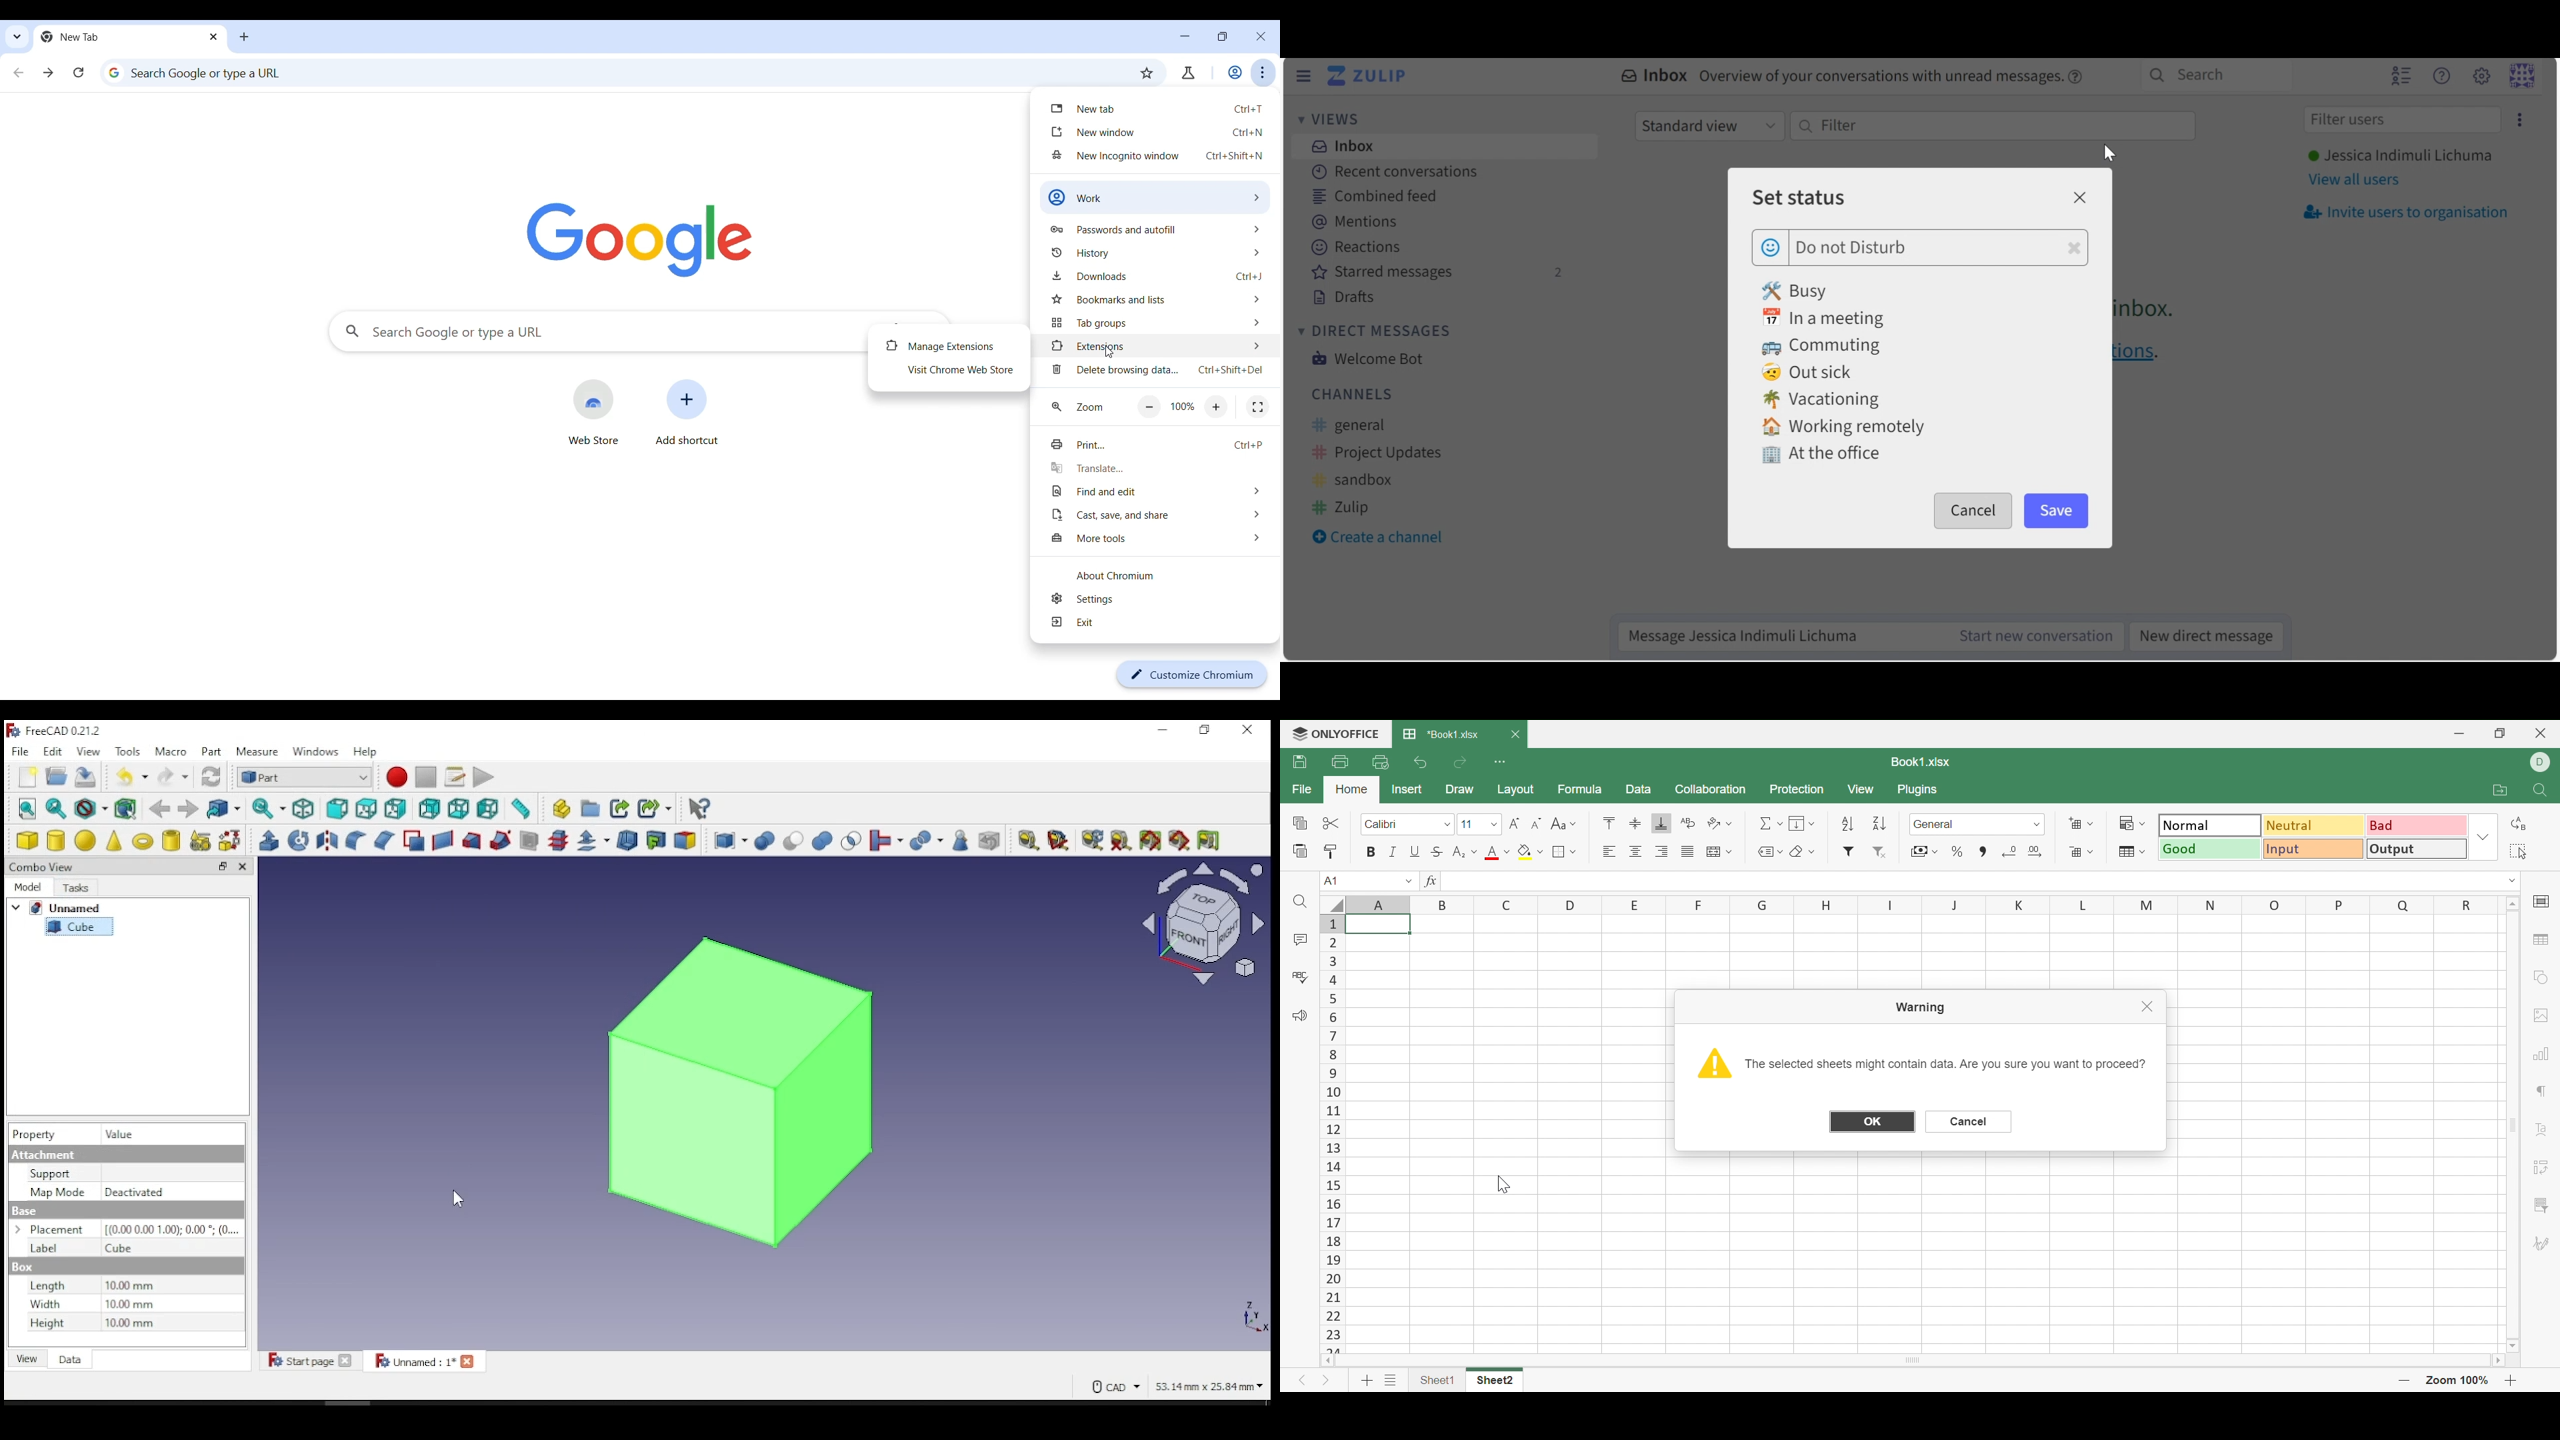 The image size is (2576, 1456). I want to click on Support, so click(49, 1174).